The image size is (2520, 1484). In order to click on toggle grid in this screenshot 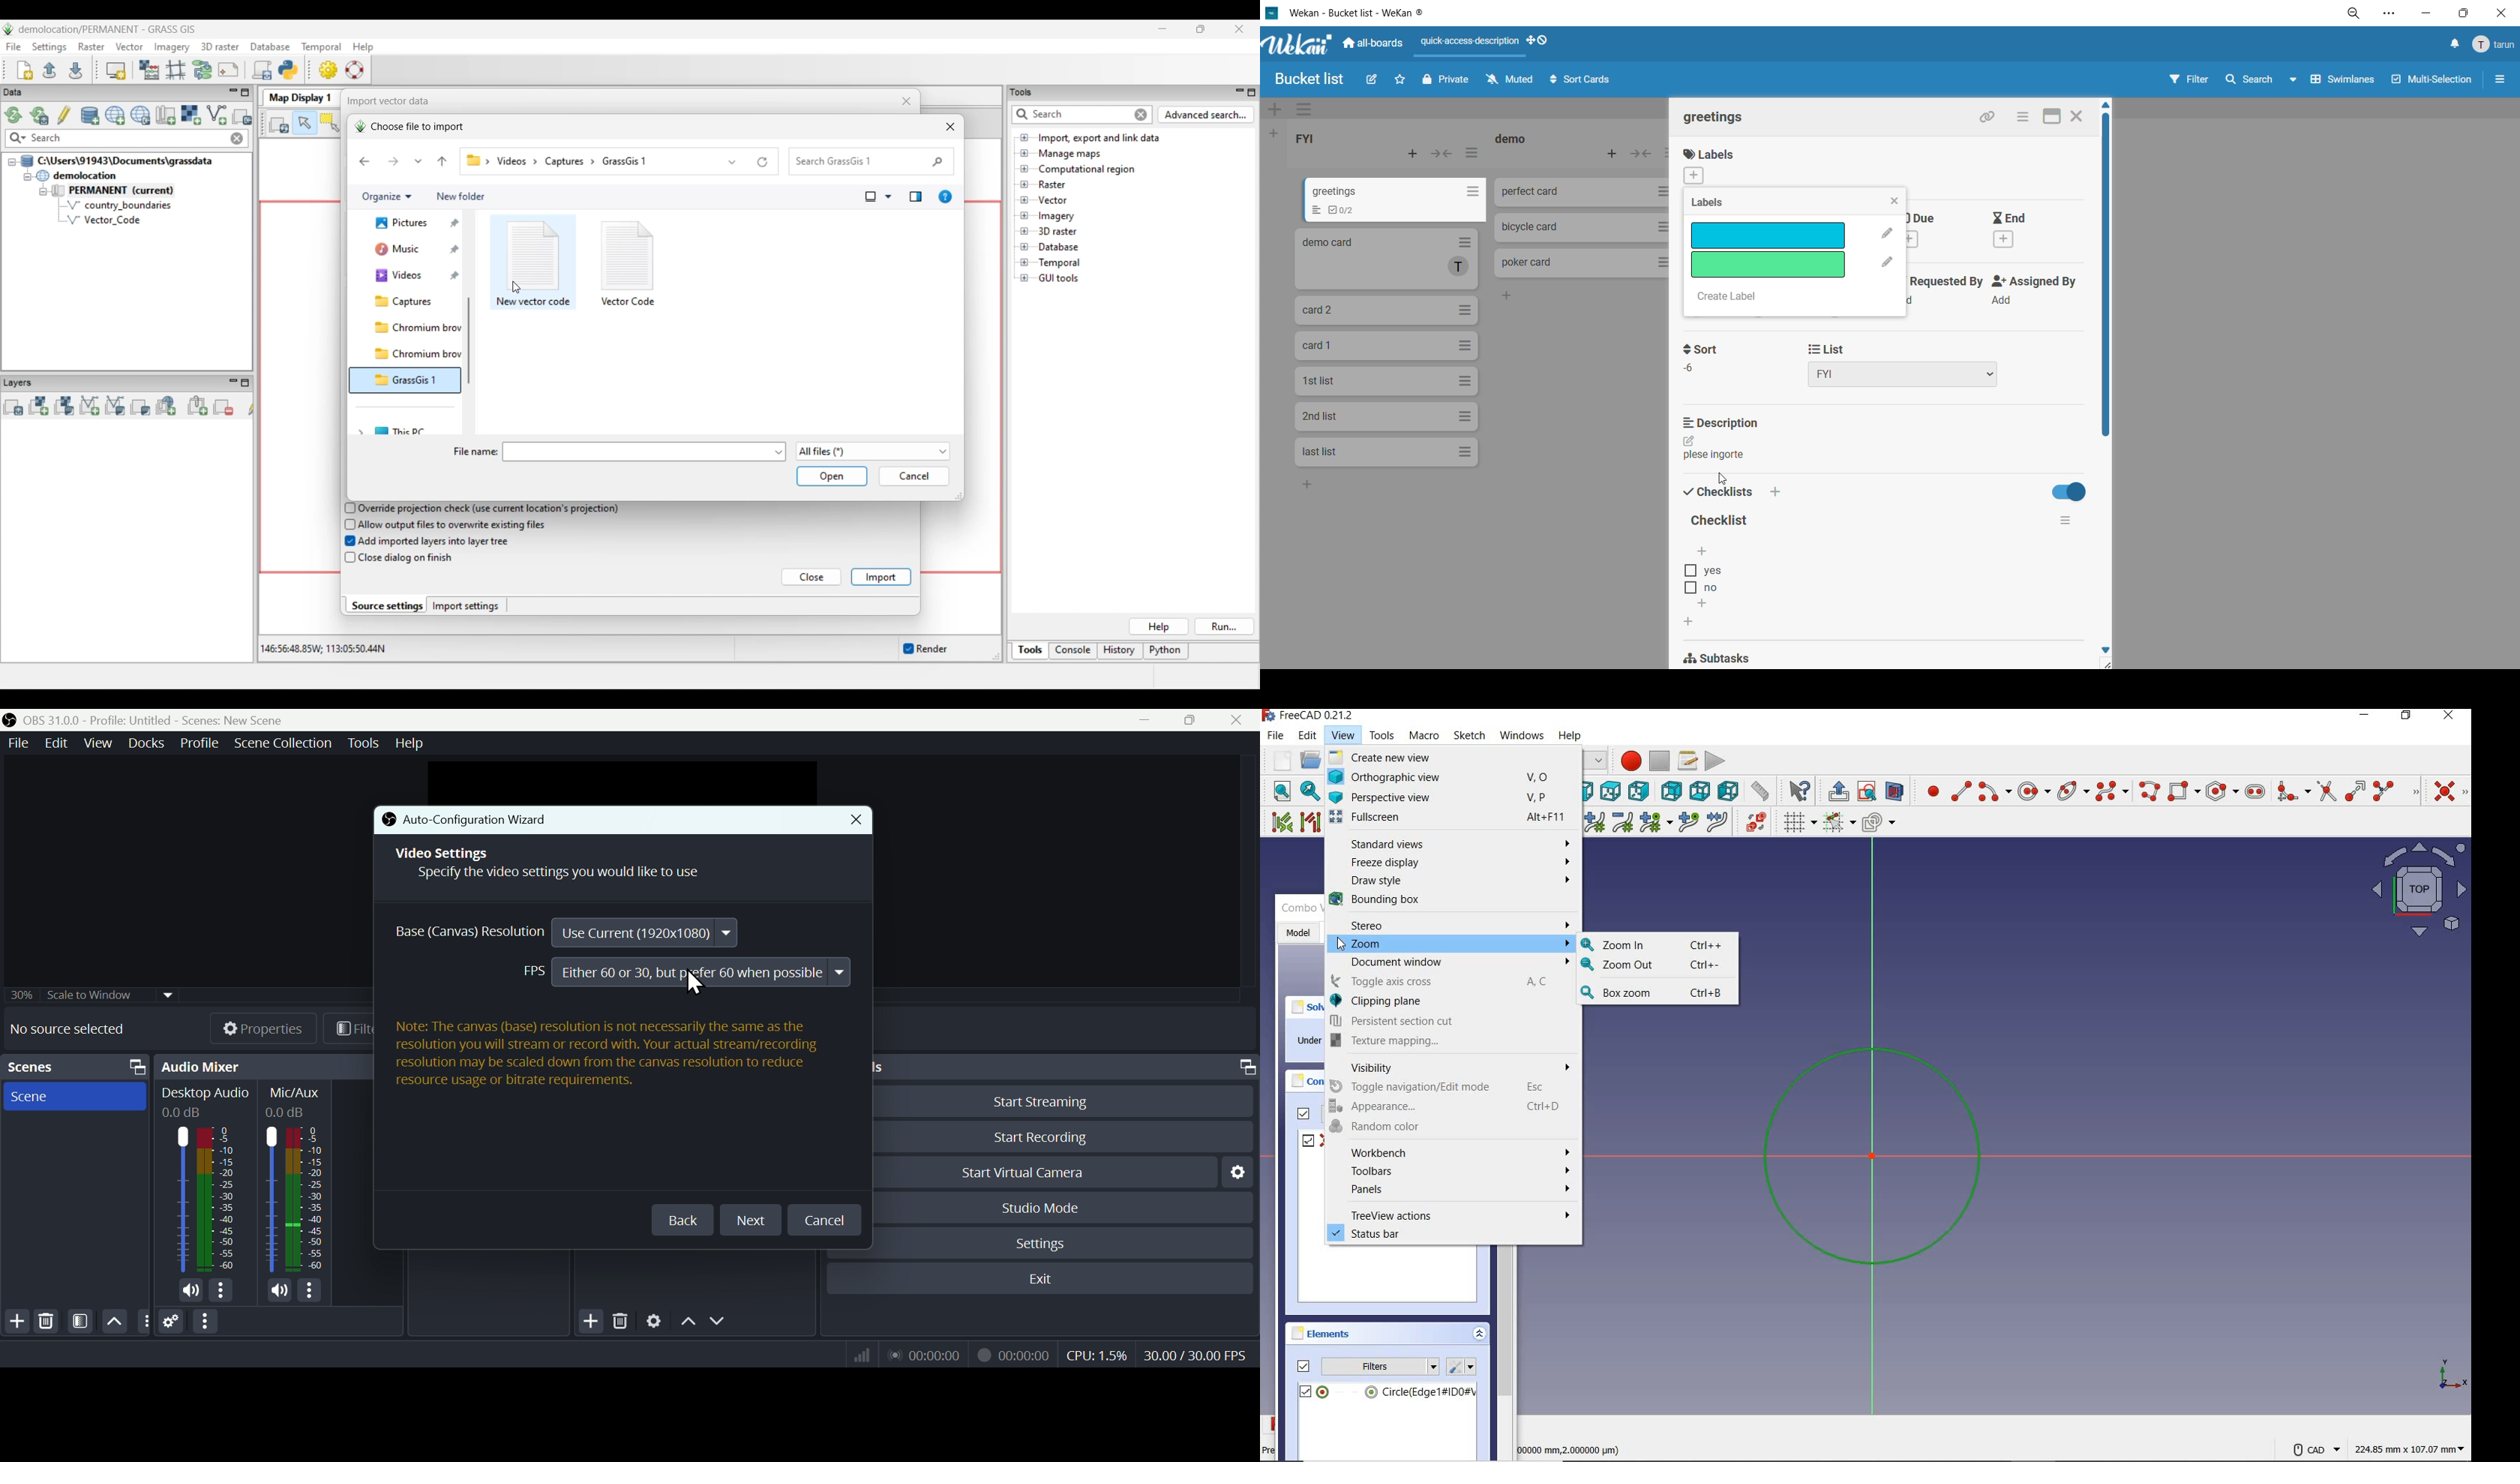, I will do `click(1796, 822)`.